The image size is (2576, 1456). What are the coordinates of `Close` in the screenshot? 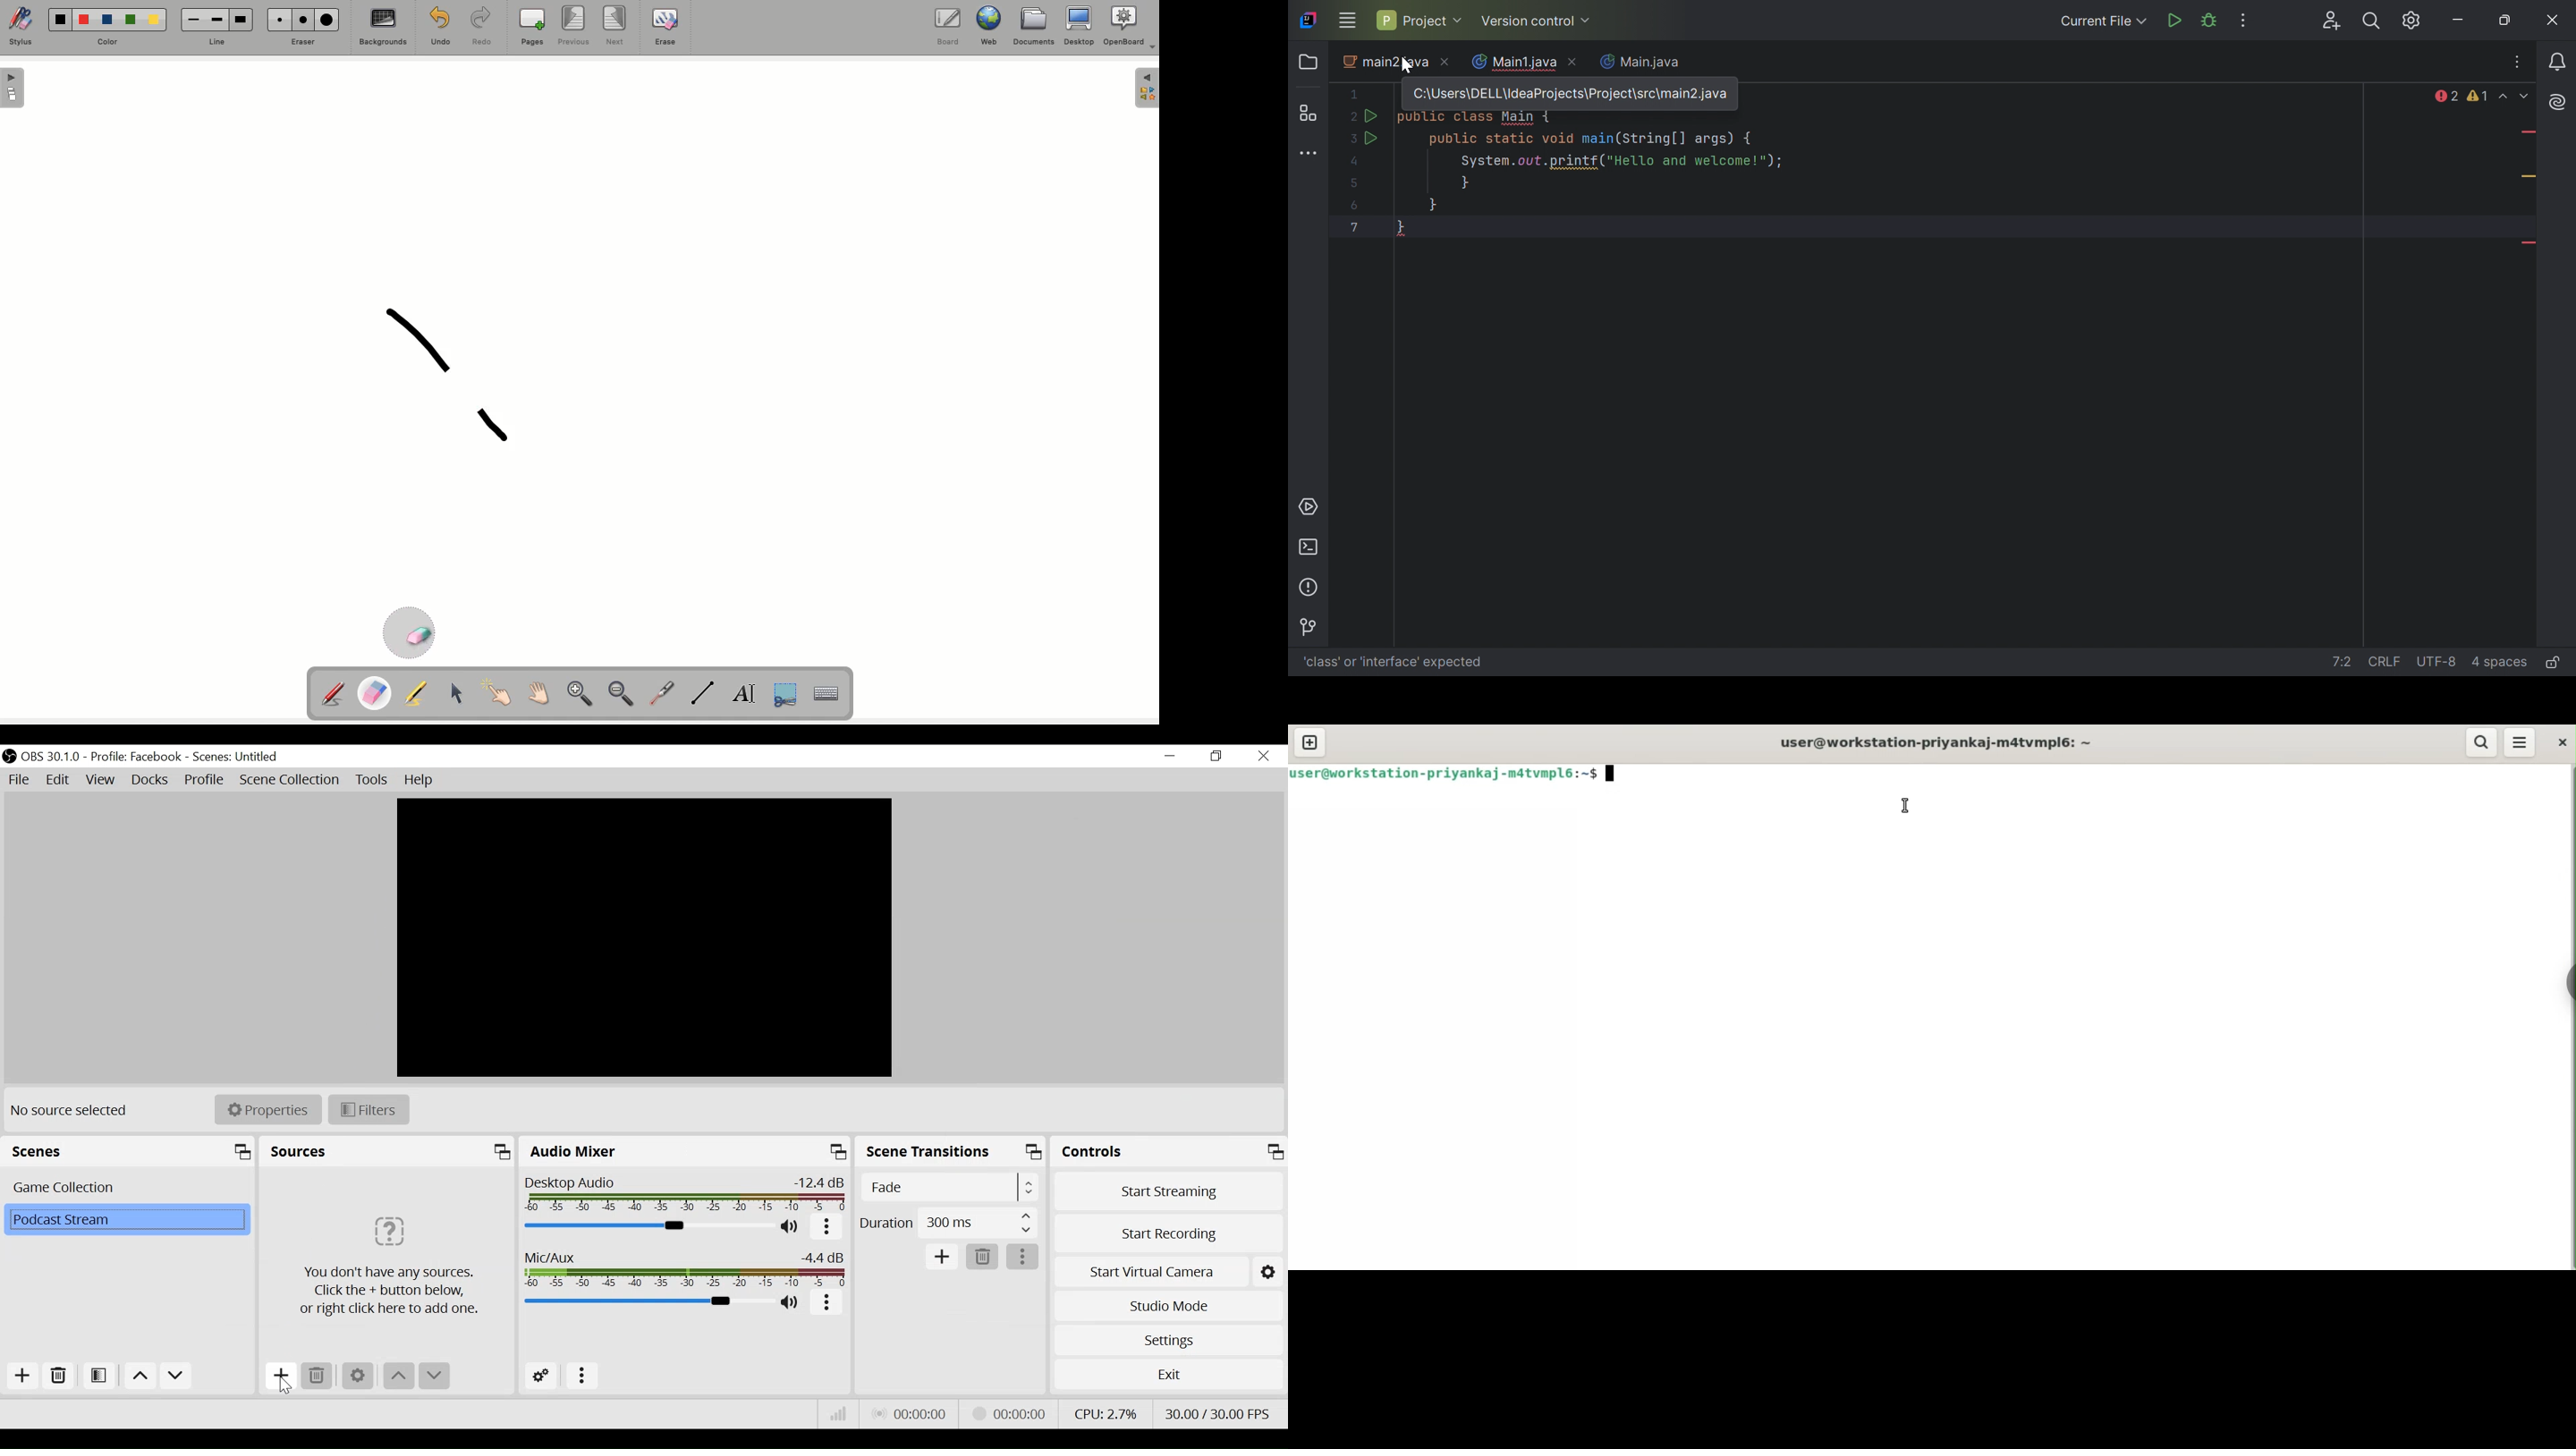 It's located at (1263, 757).